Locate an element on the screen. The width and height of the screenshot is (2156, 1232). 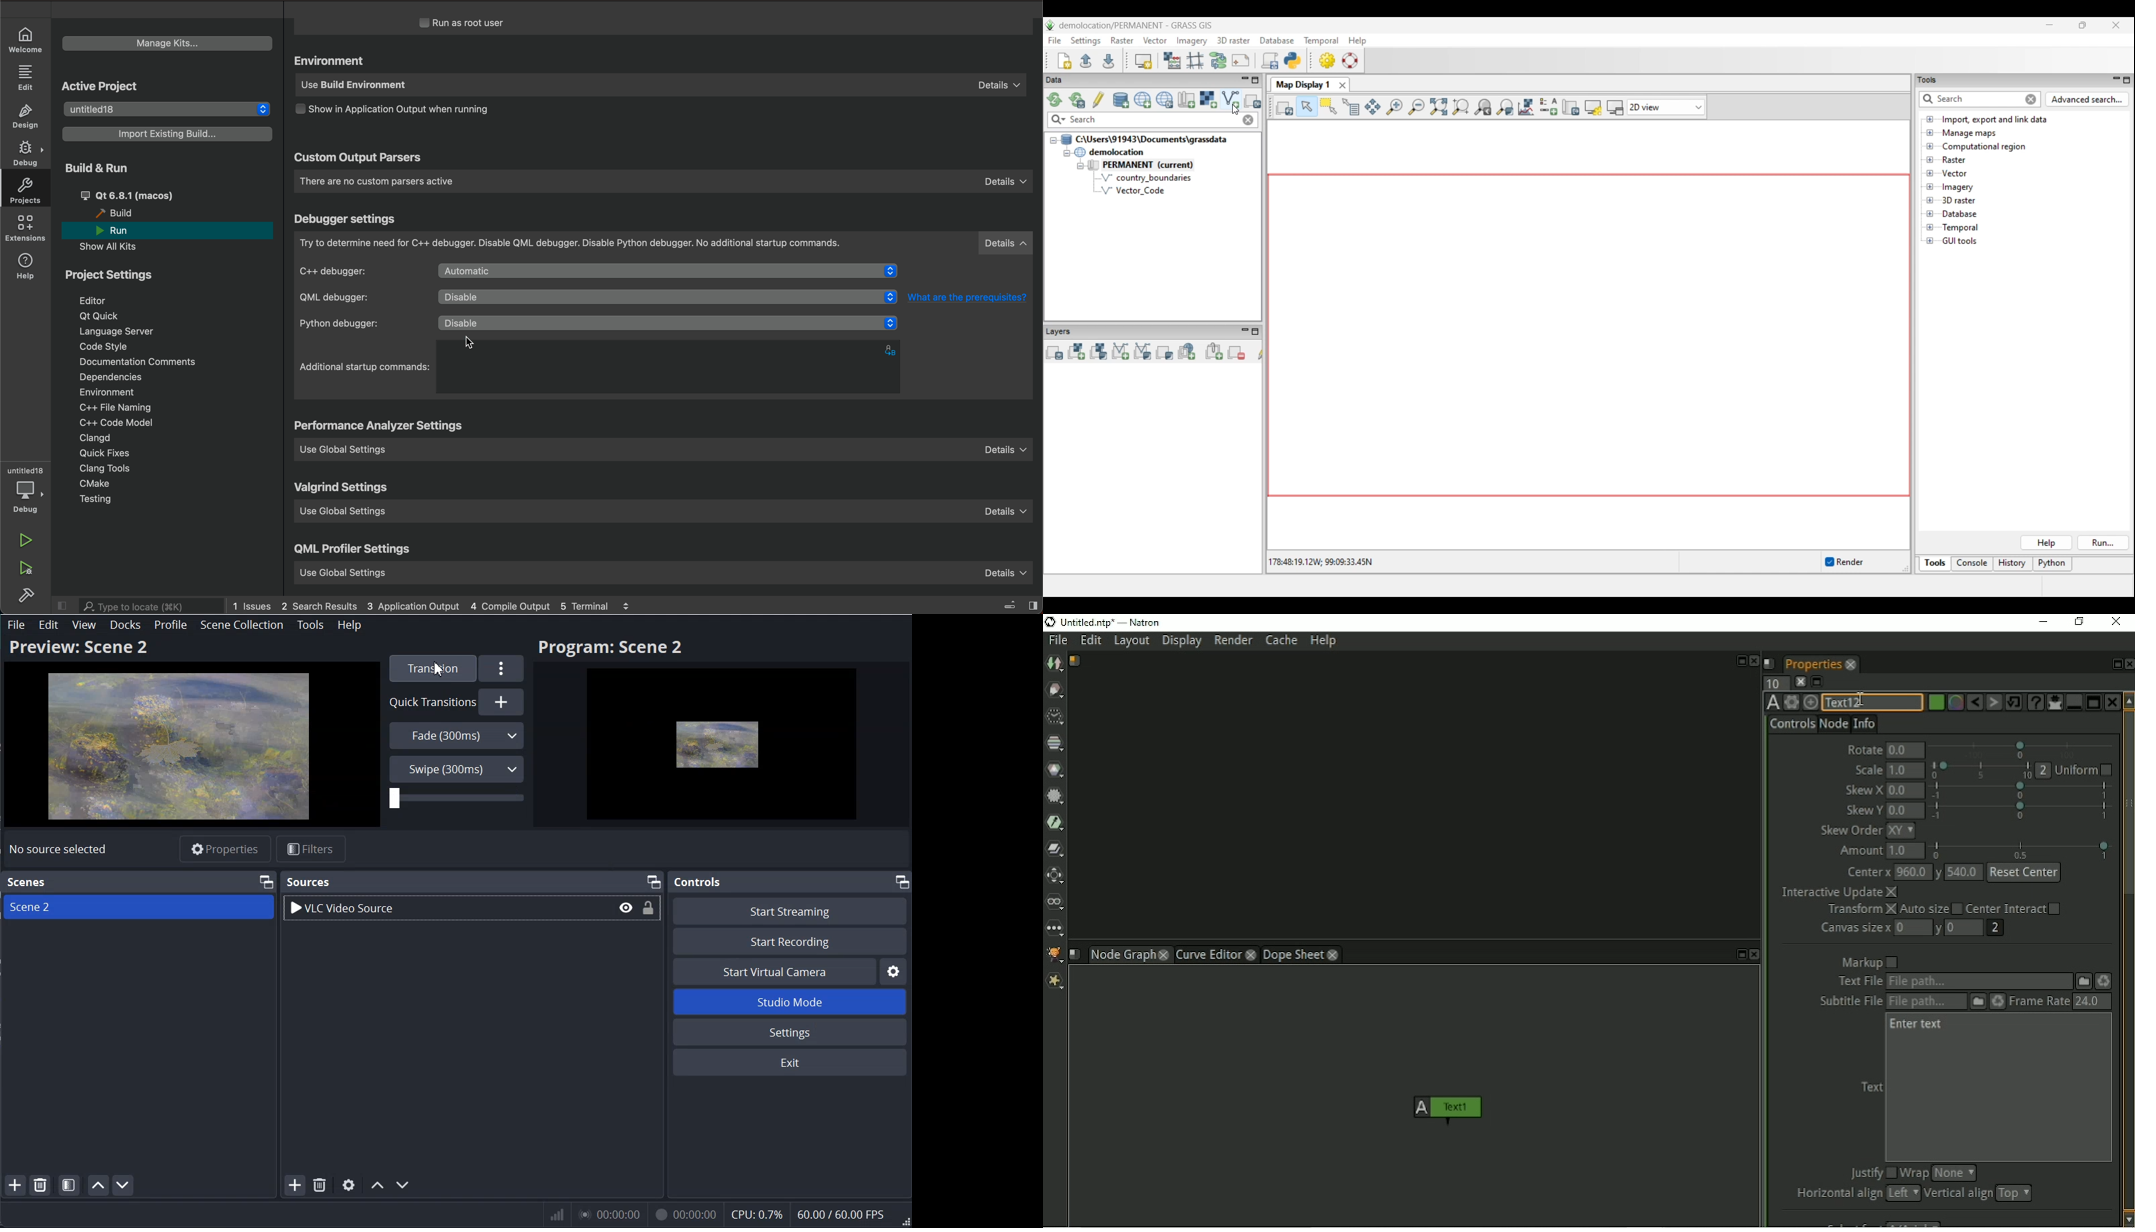
Add Source is located at coordinates (294, 1185).